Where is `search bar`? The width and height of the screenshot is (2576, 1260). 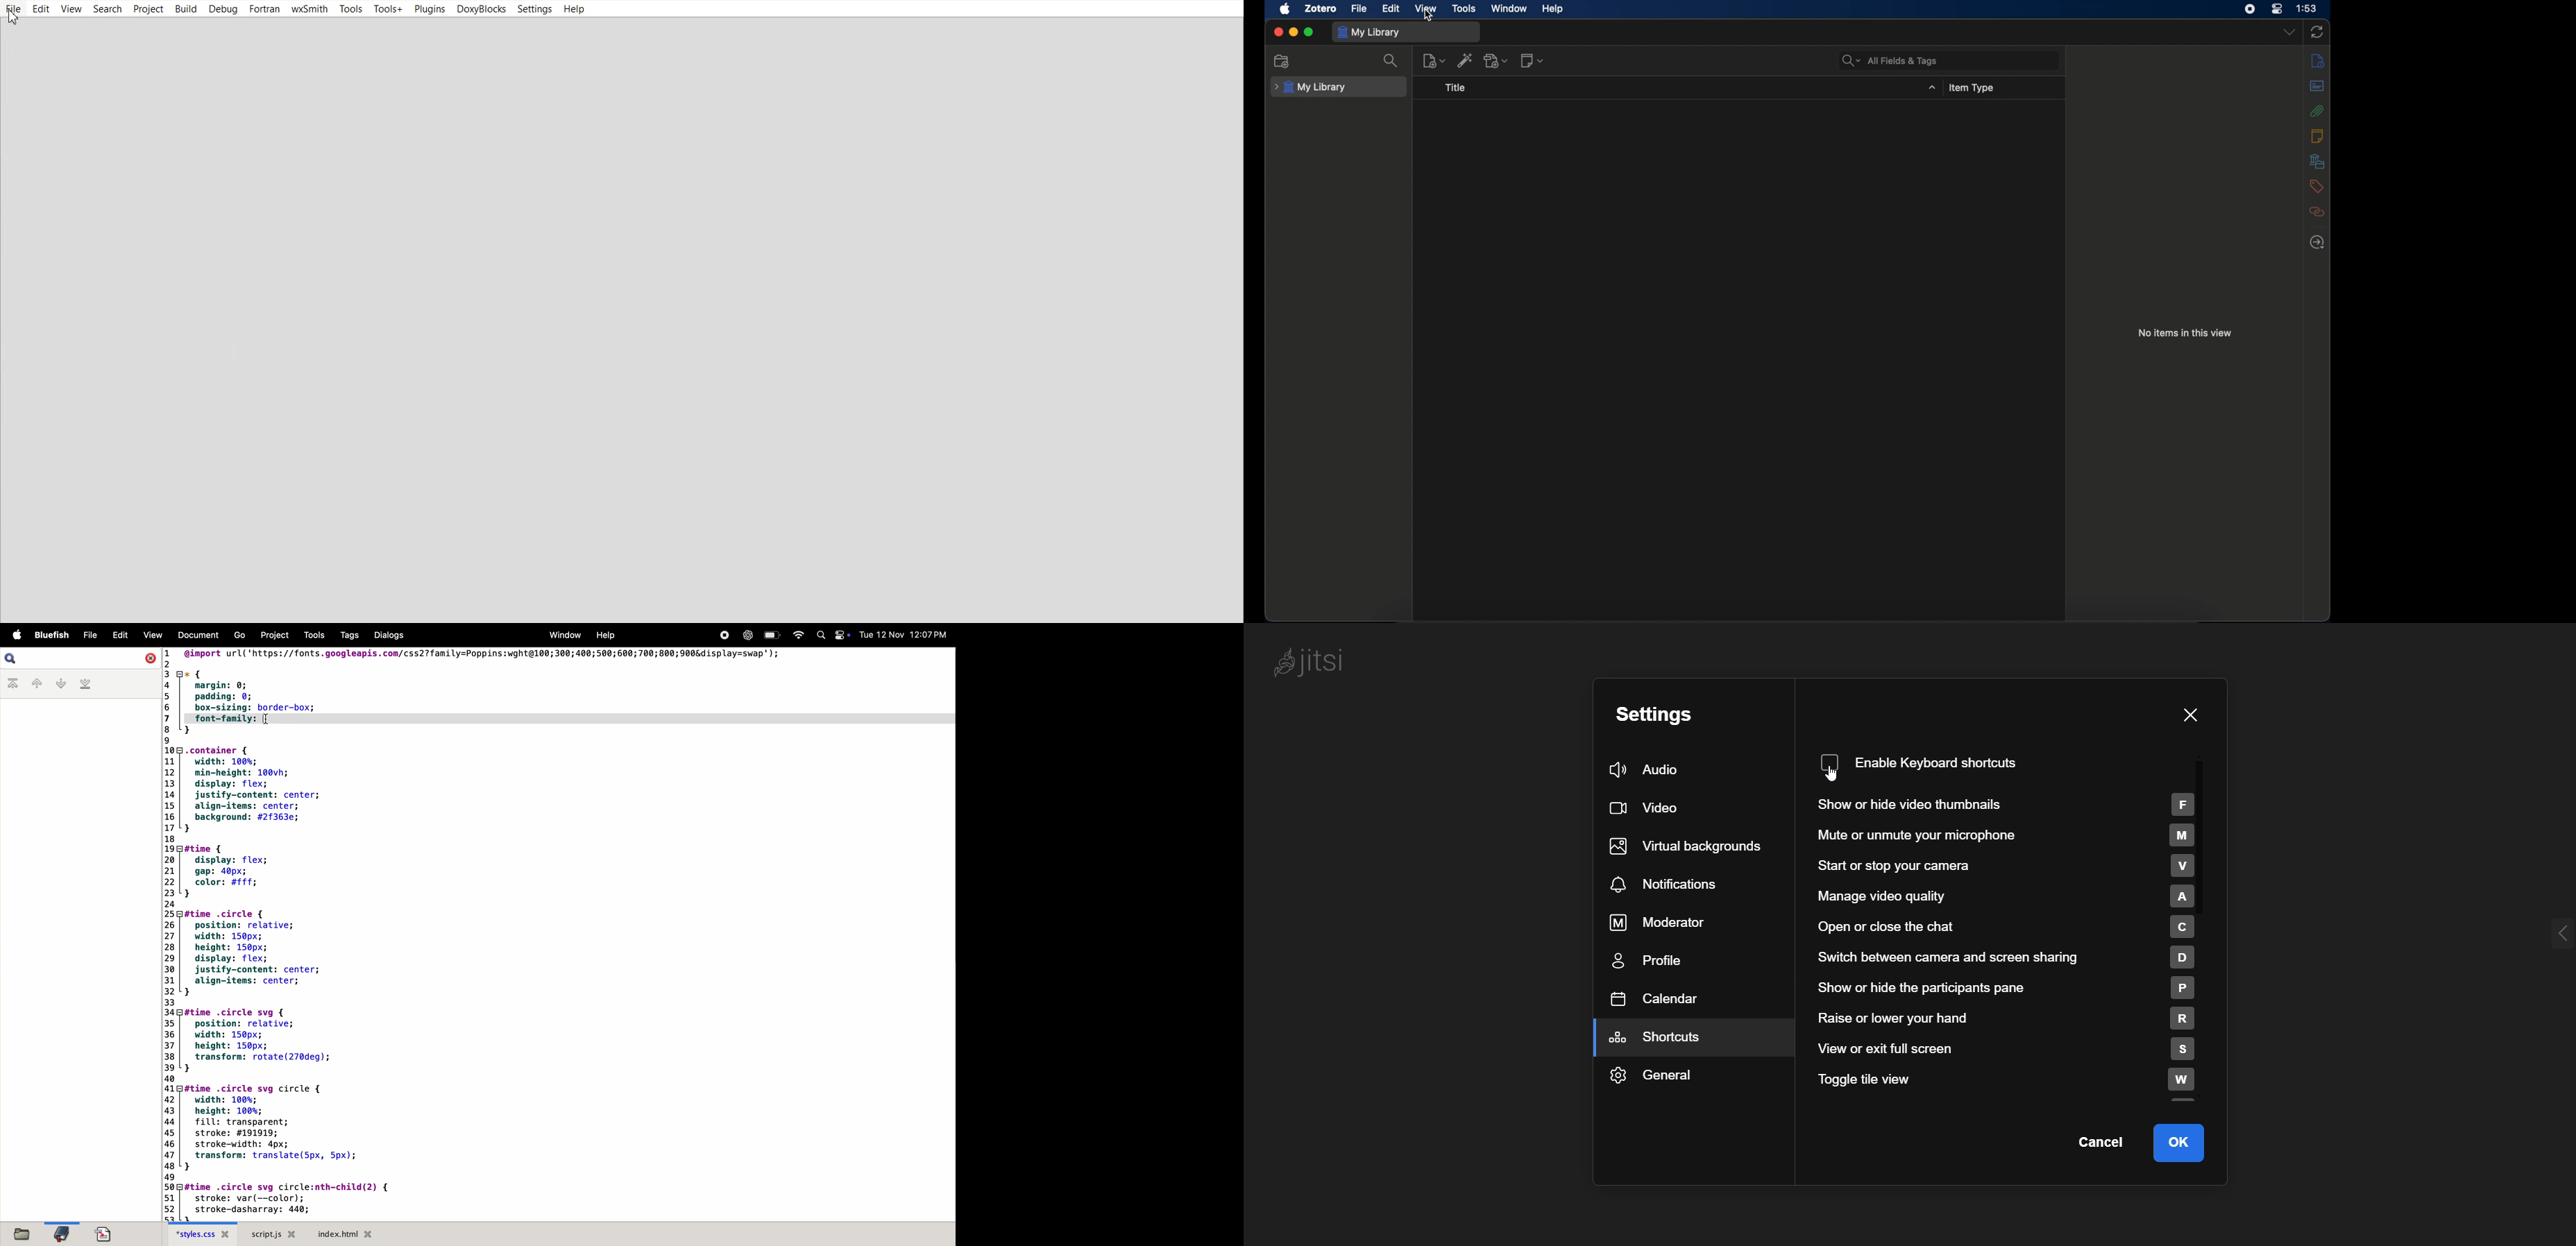 search bar is located at coordinates (1890, 61).